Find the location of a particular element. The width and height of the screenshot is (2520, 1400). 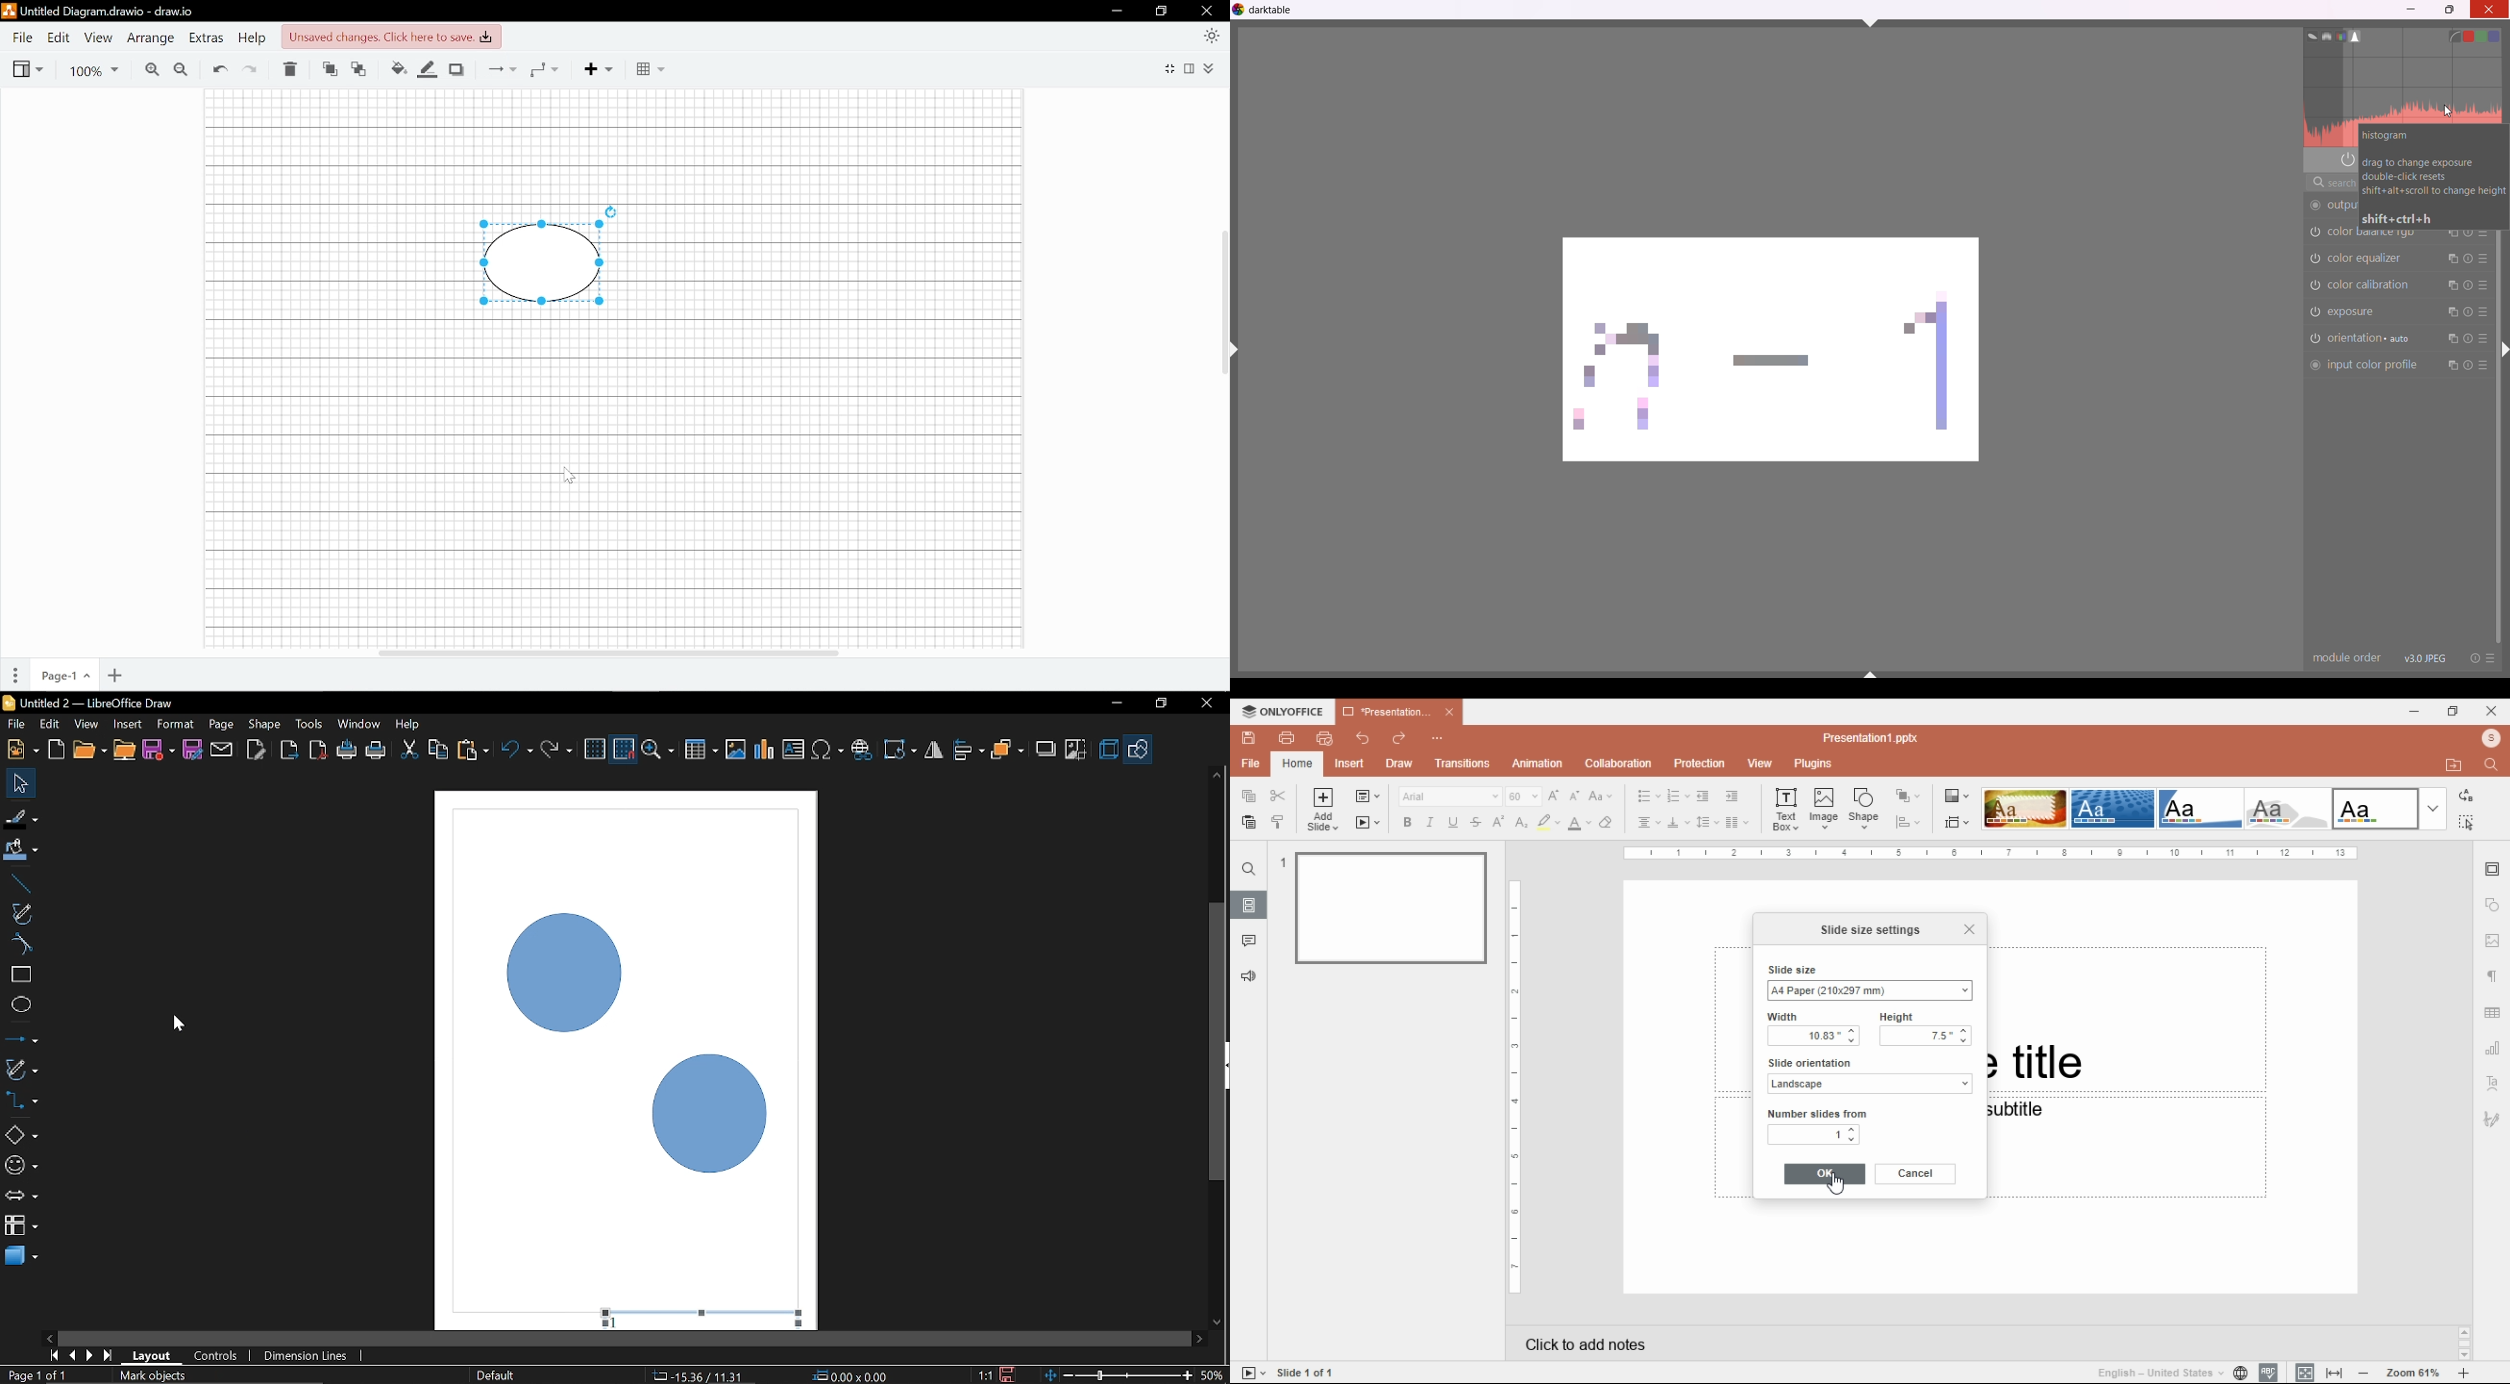

Fill colour is located at coordinates (21, 851).